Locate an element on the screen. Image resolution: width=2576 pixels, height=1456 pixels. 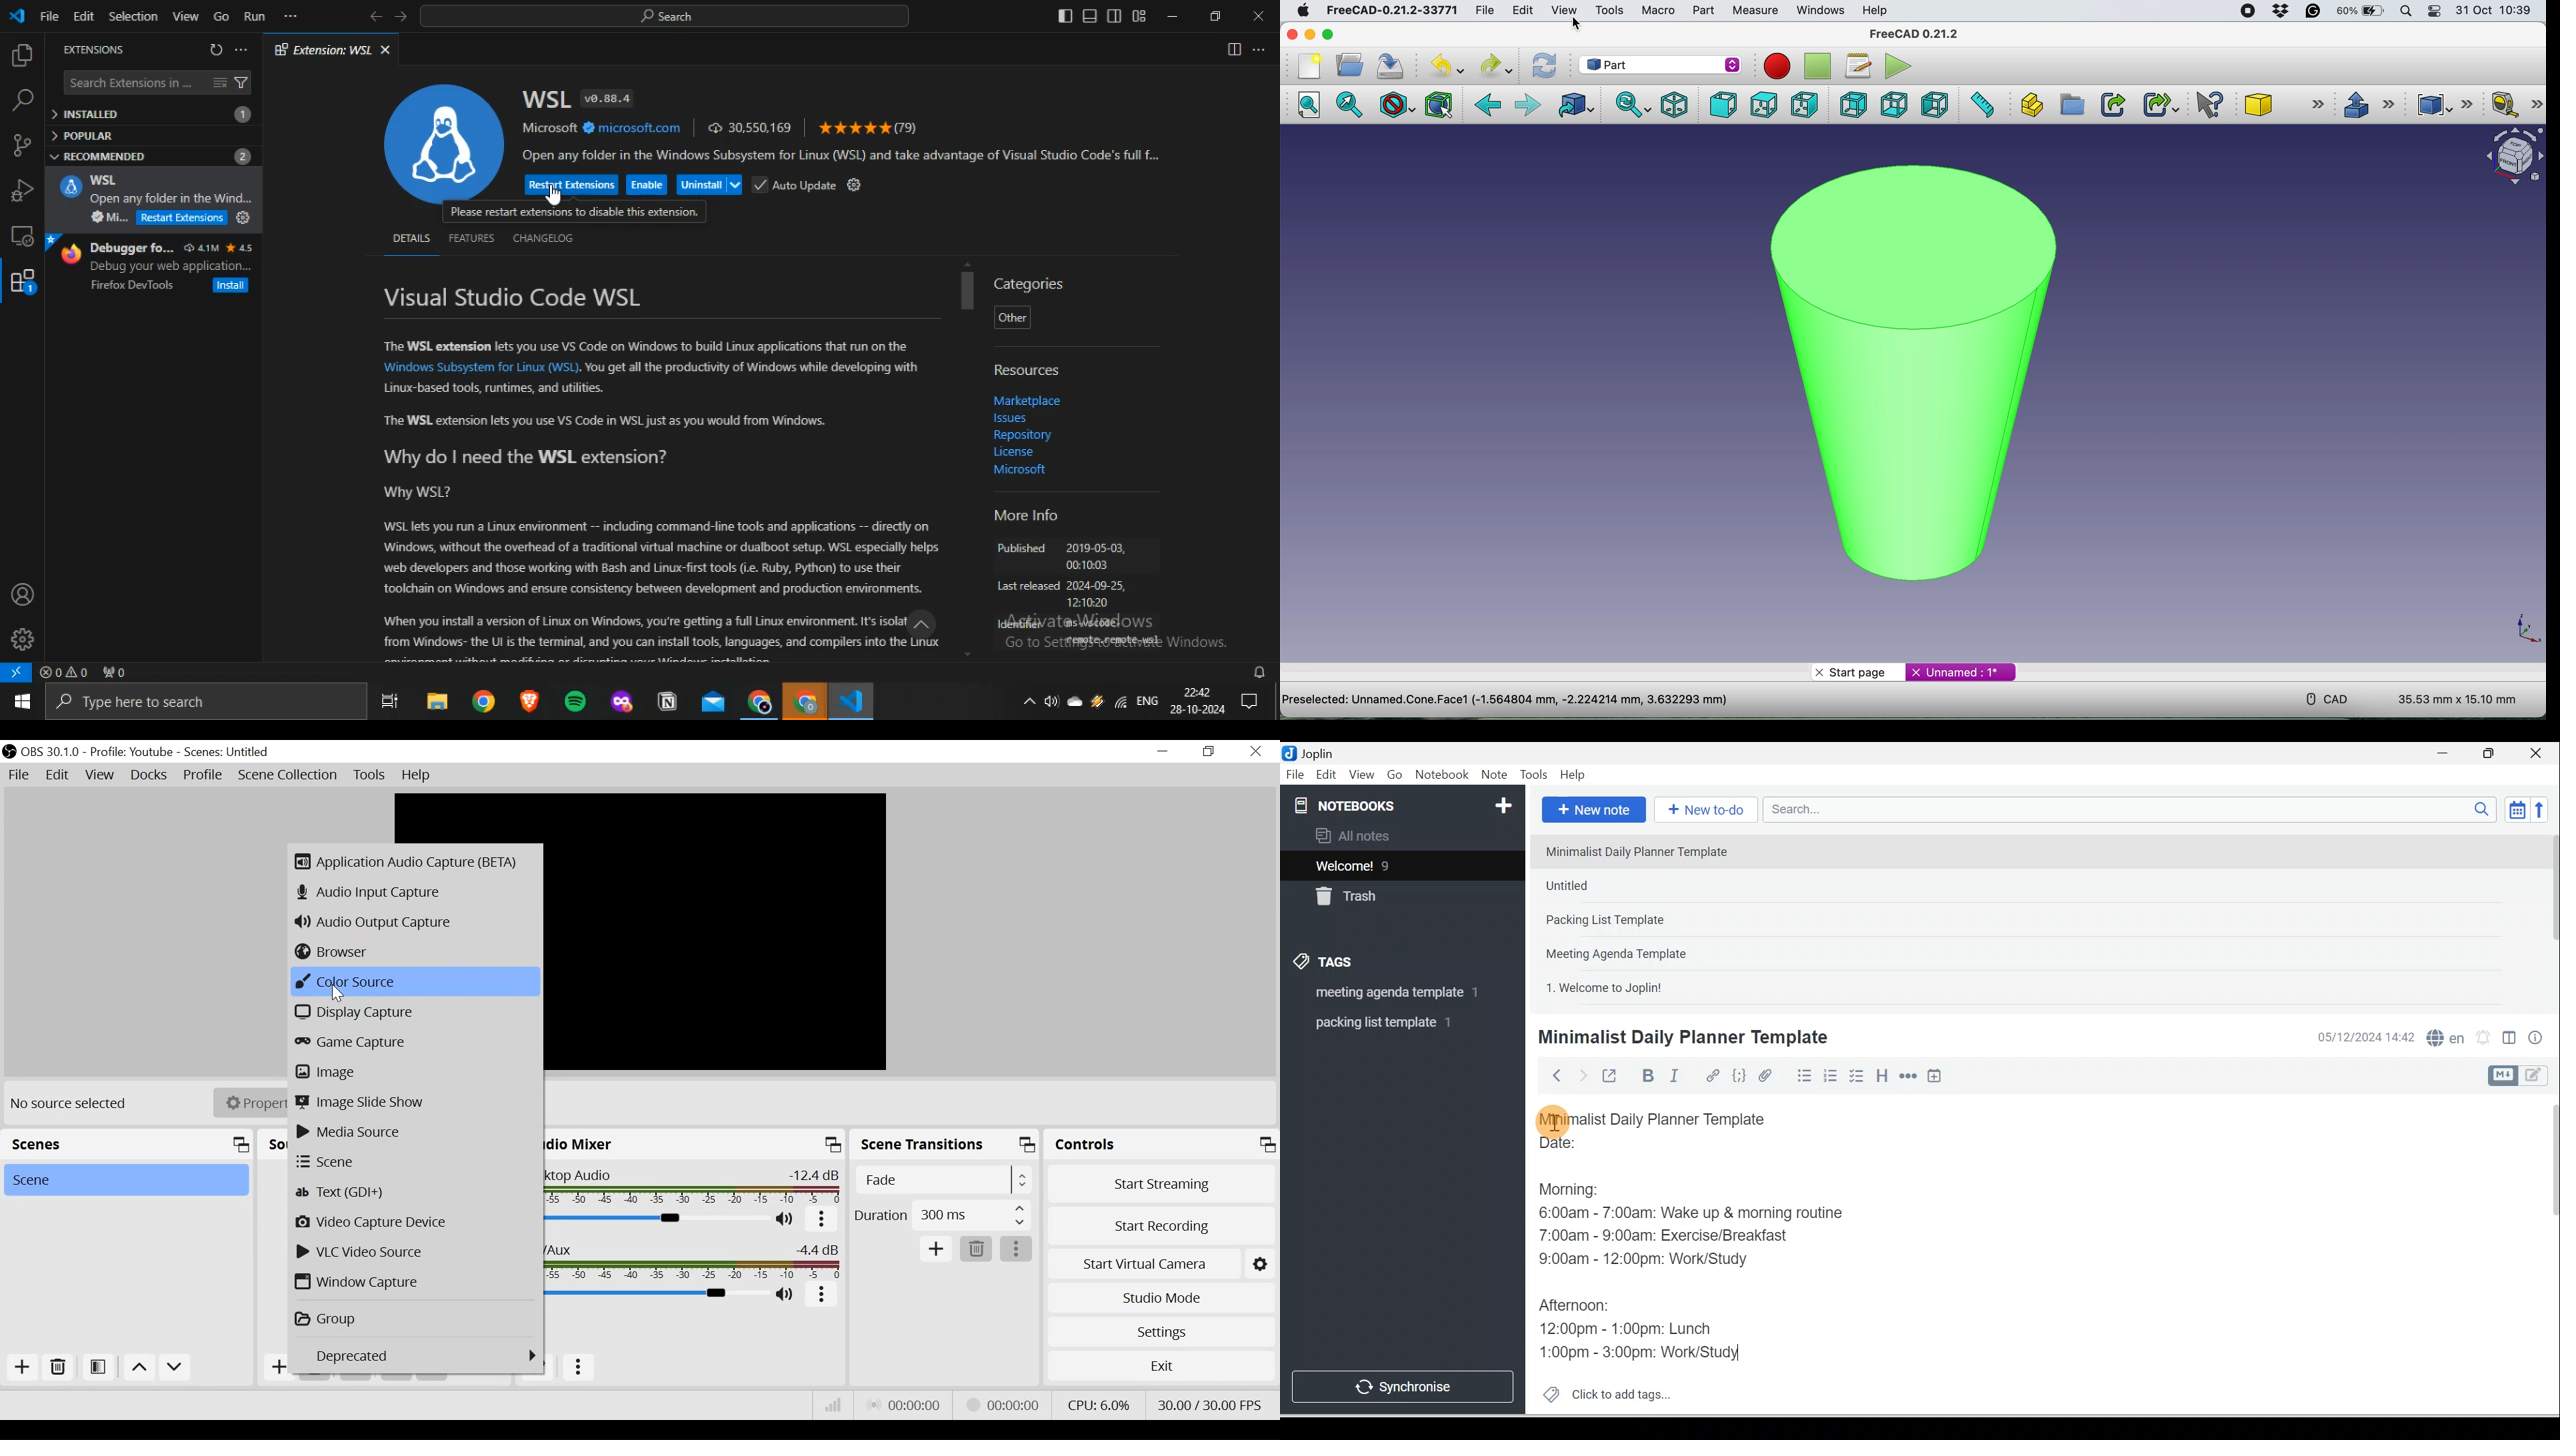
Tag 1 is located at coordinates (1385, 993).